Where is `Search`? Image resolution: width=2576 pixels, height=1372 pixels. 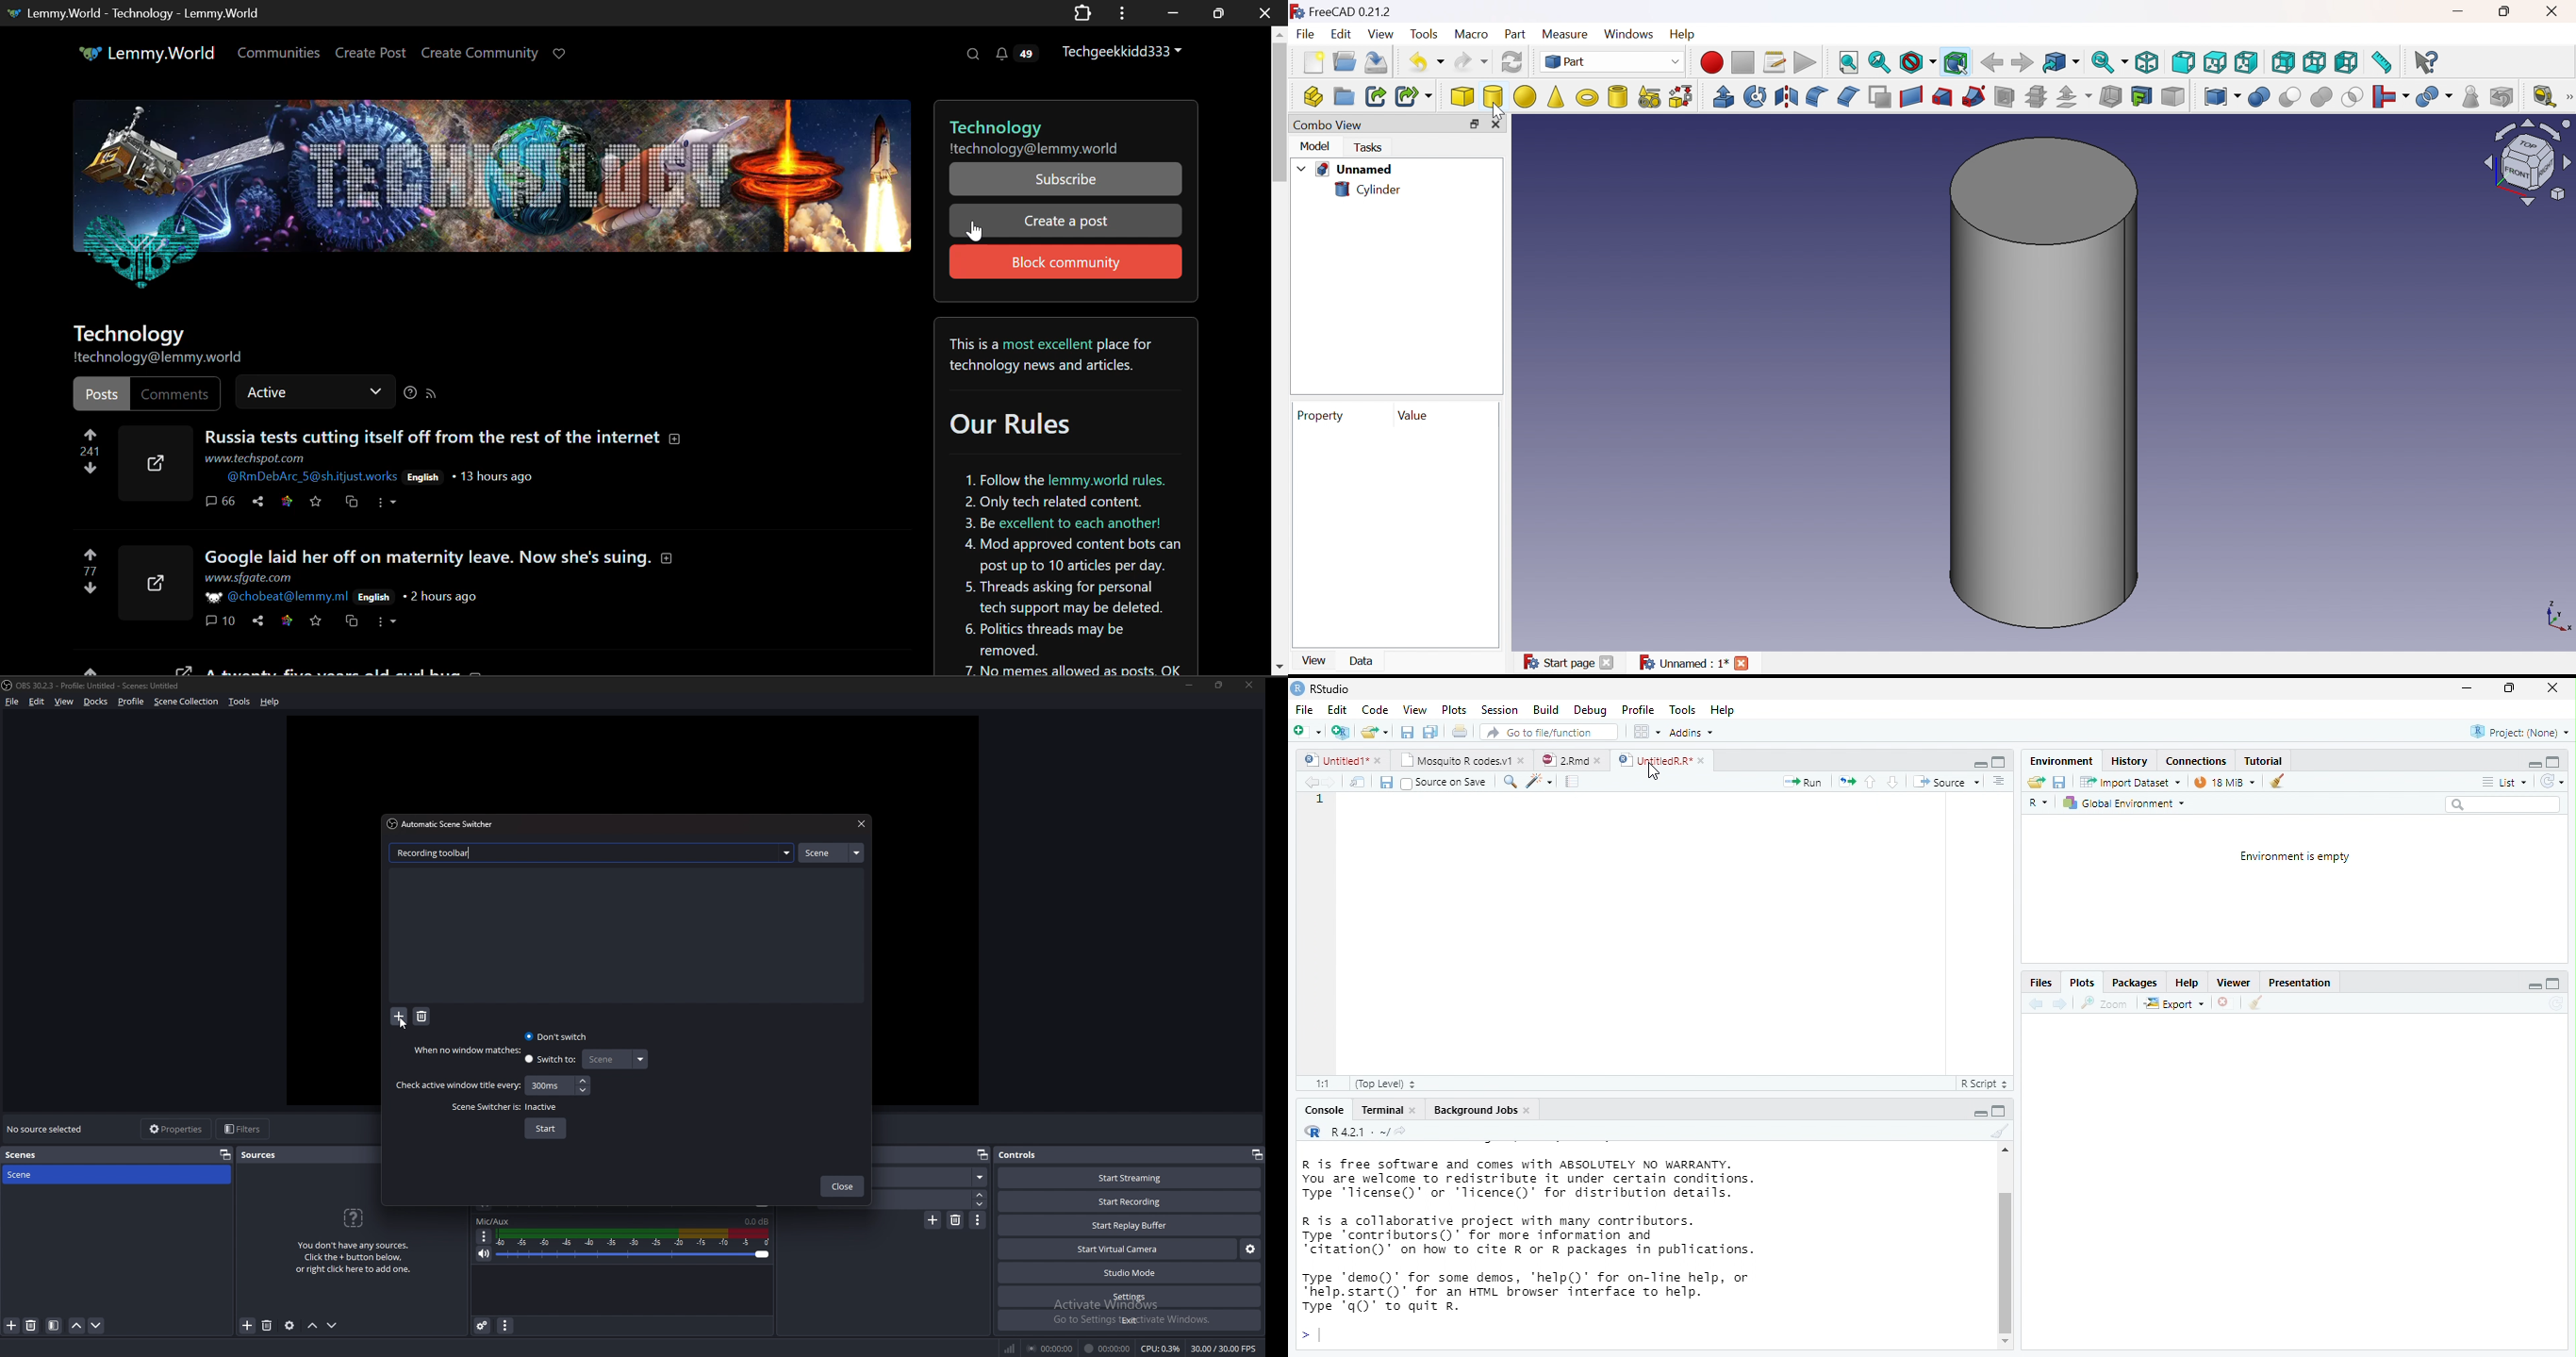 Search is located at coordinates (971, 54).